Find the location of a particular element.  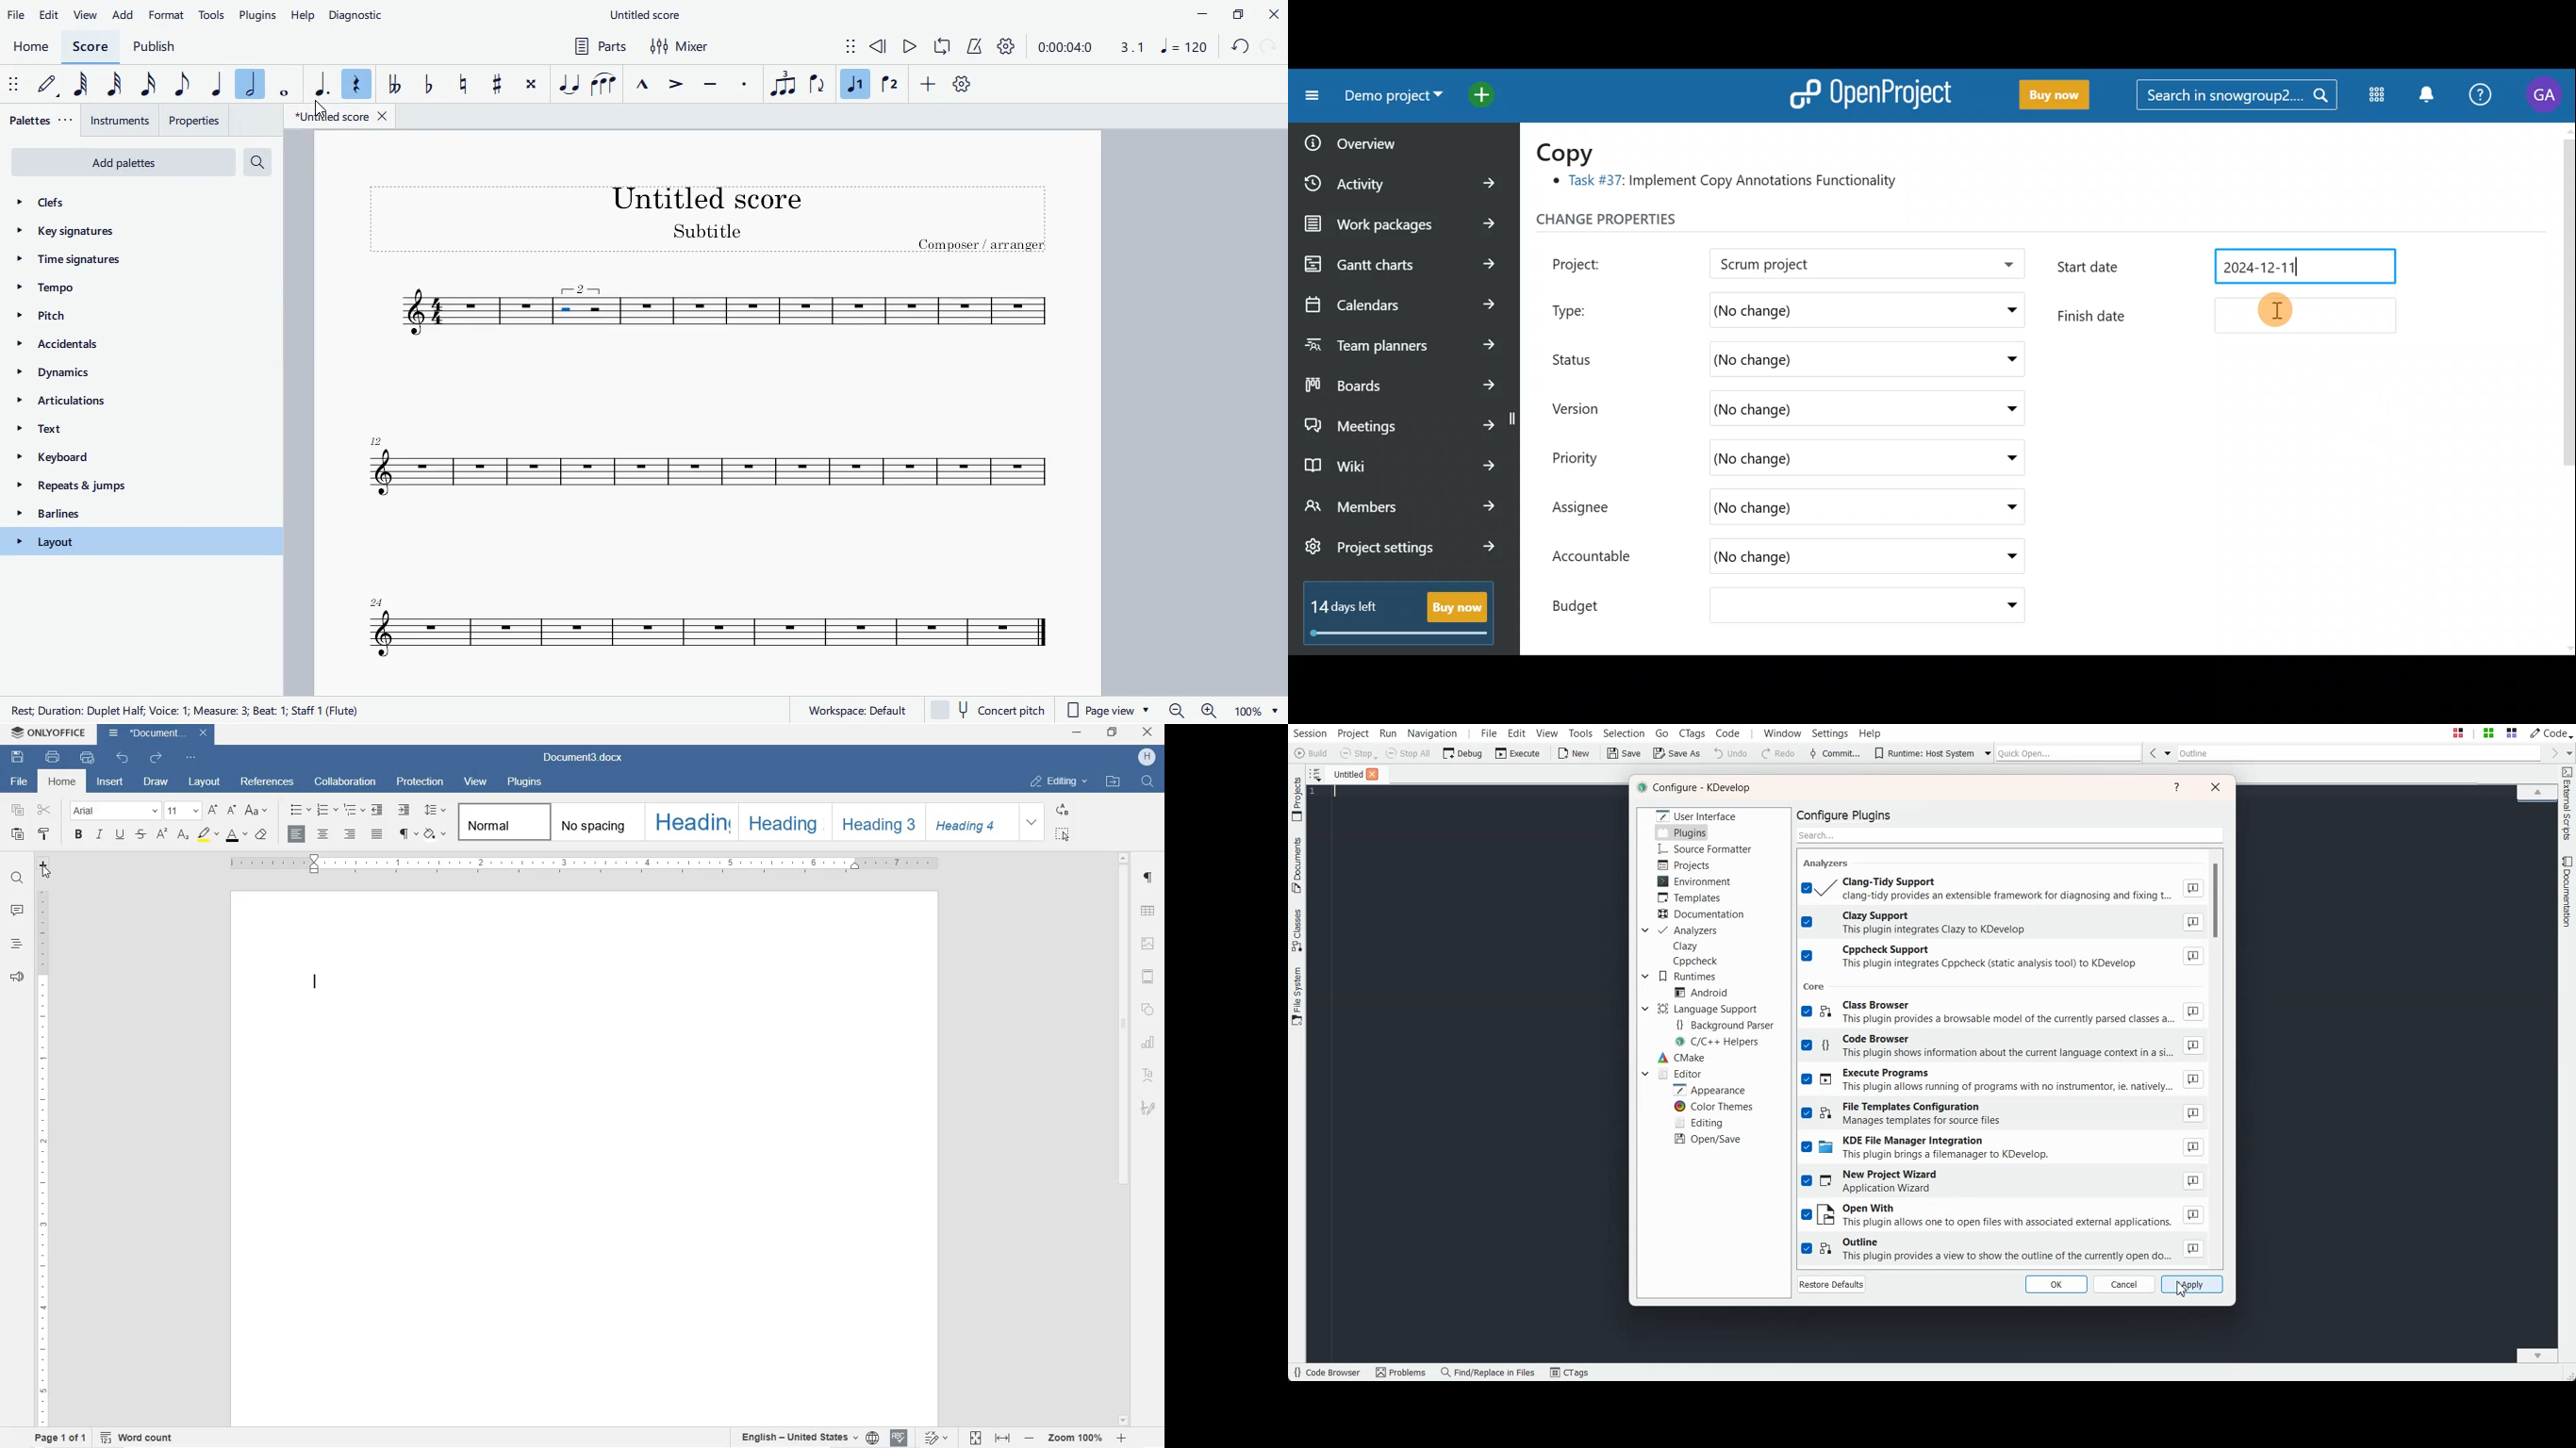

COPY is located at coordinates (18, 812).